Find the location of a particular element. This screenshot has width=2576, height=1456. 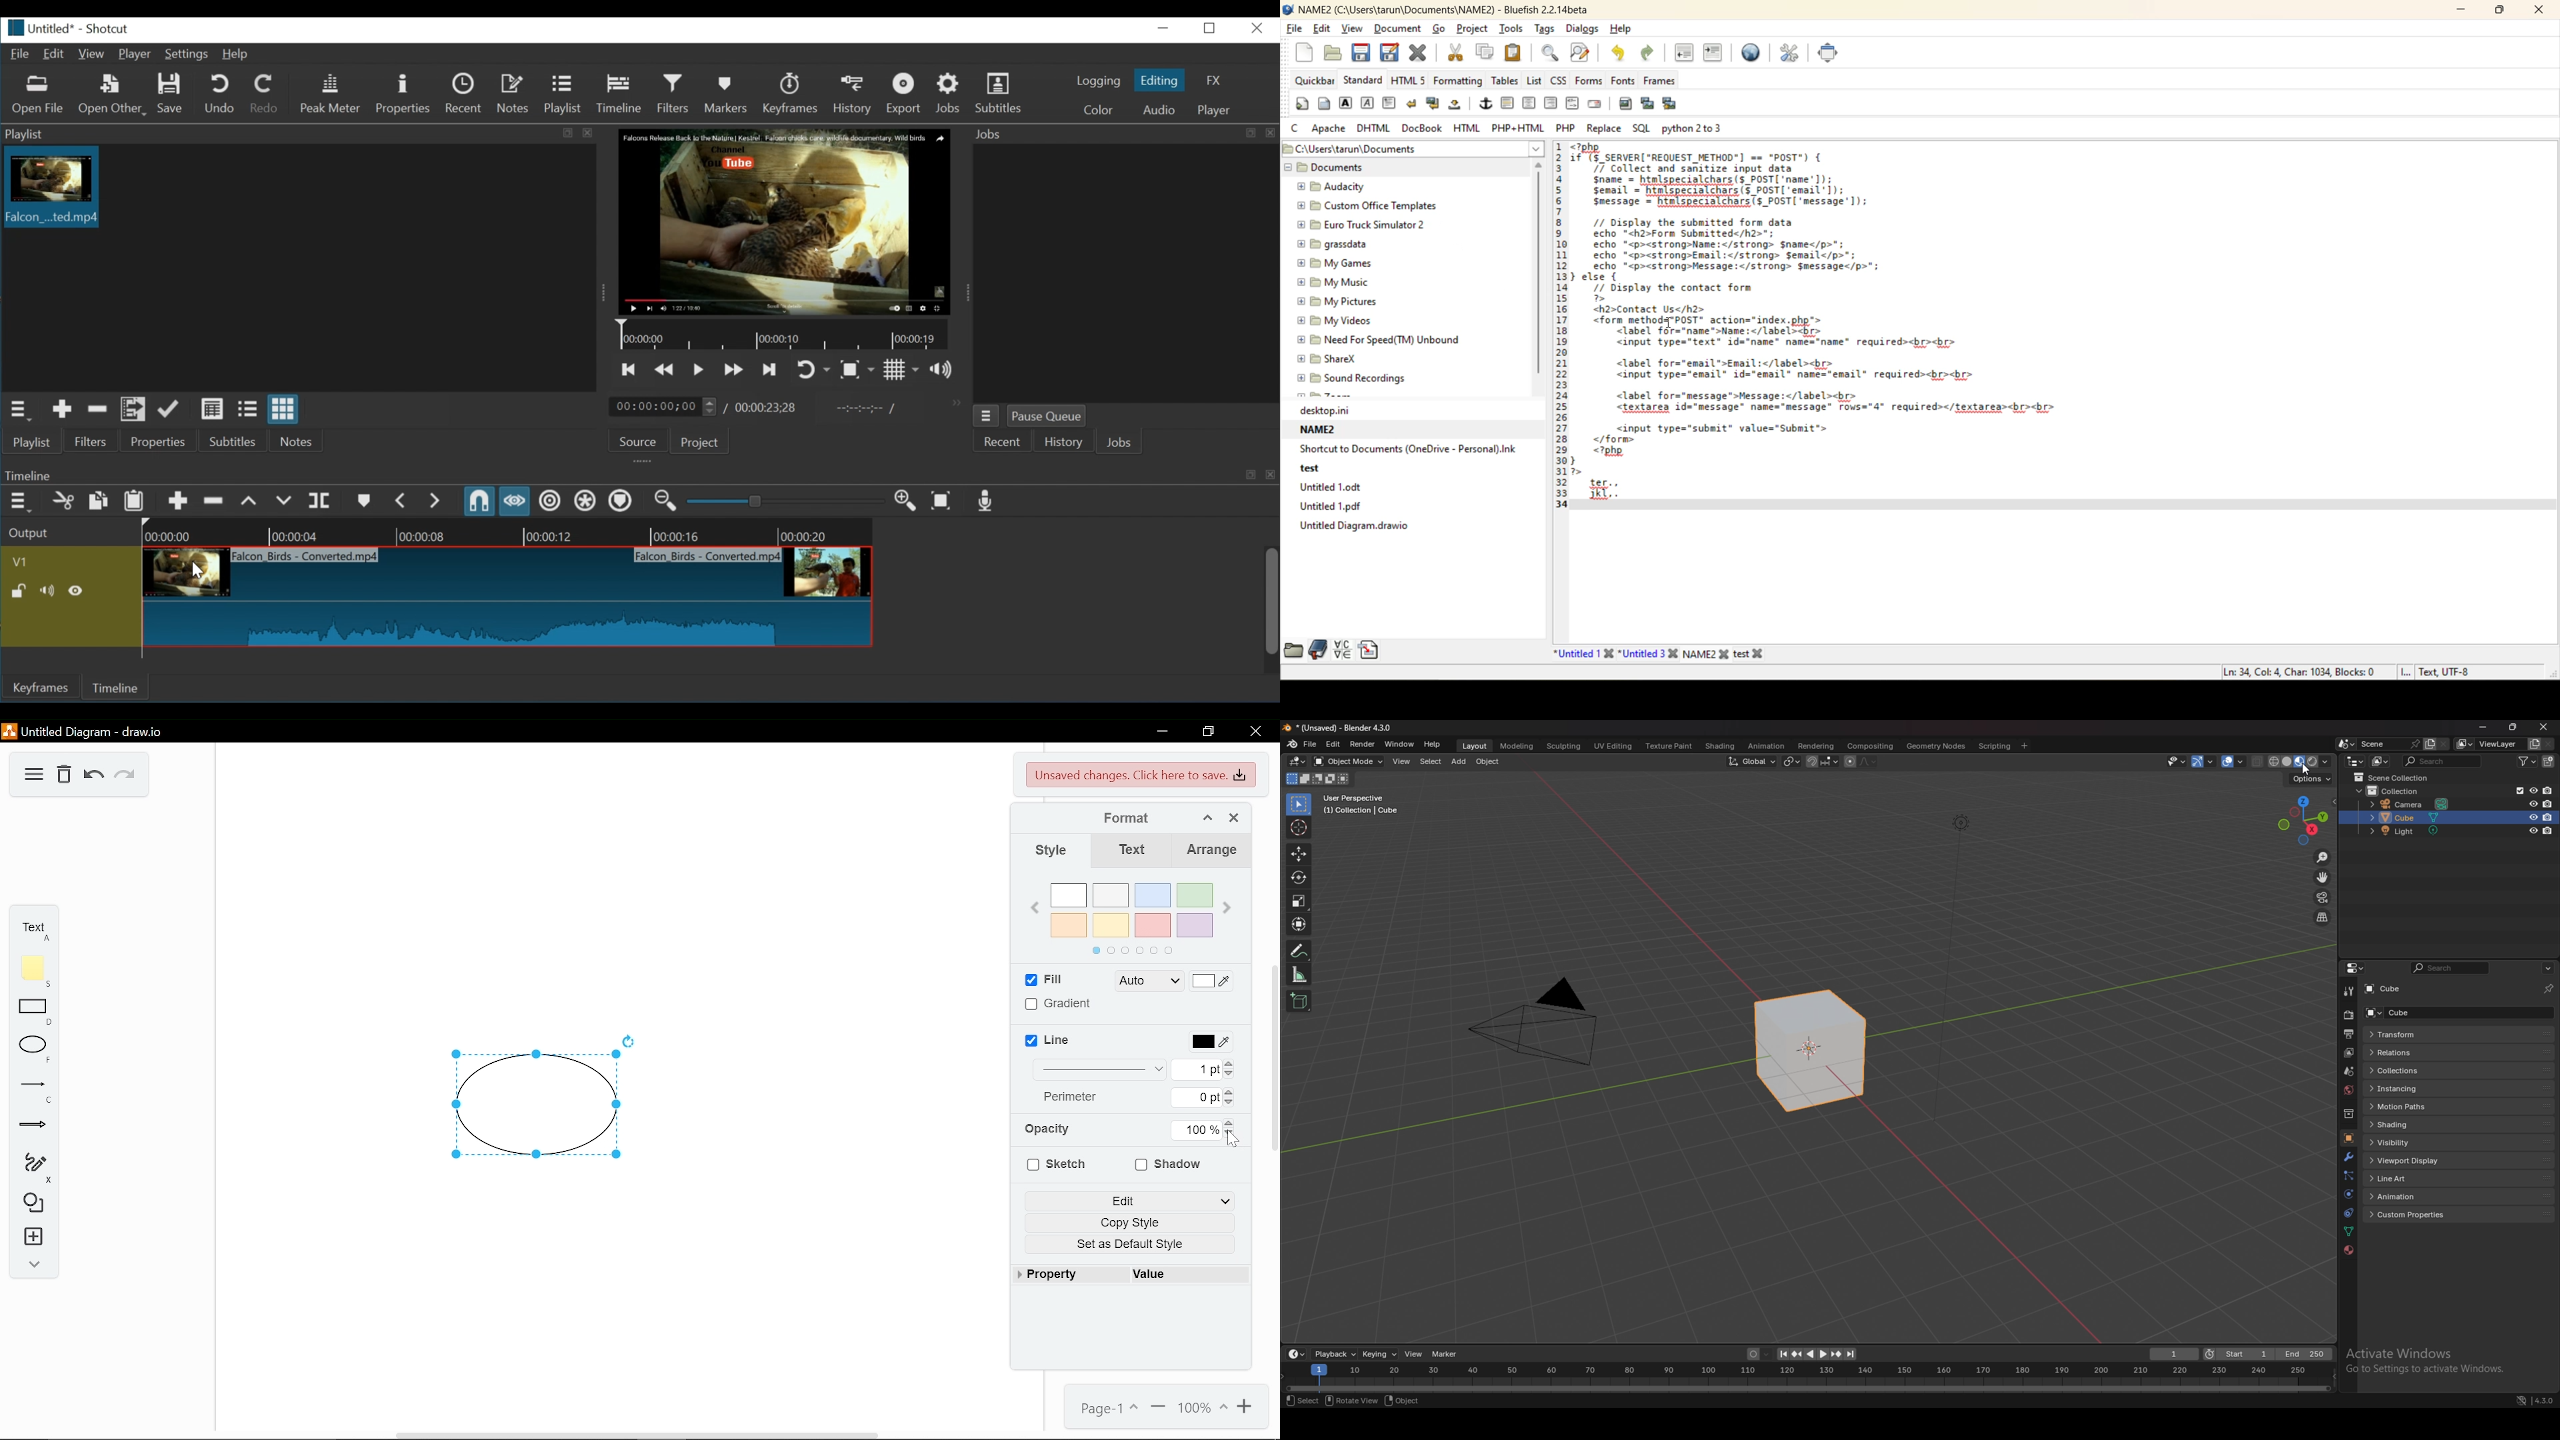

Curretn perimeter is located at coordinates (1198, 1098).